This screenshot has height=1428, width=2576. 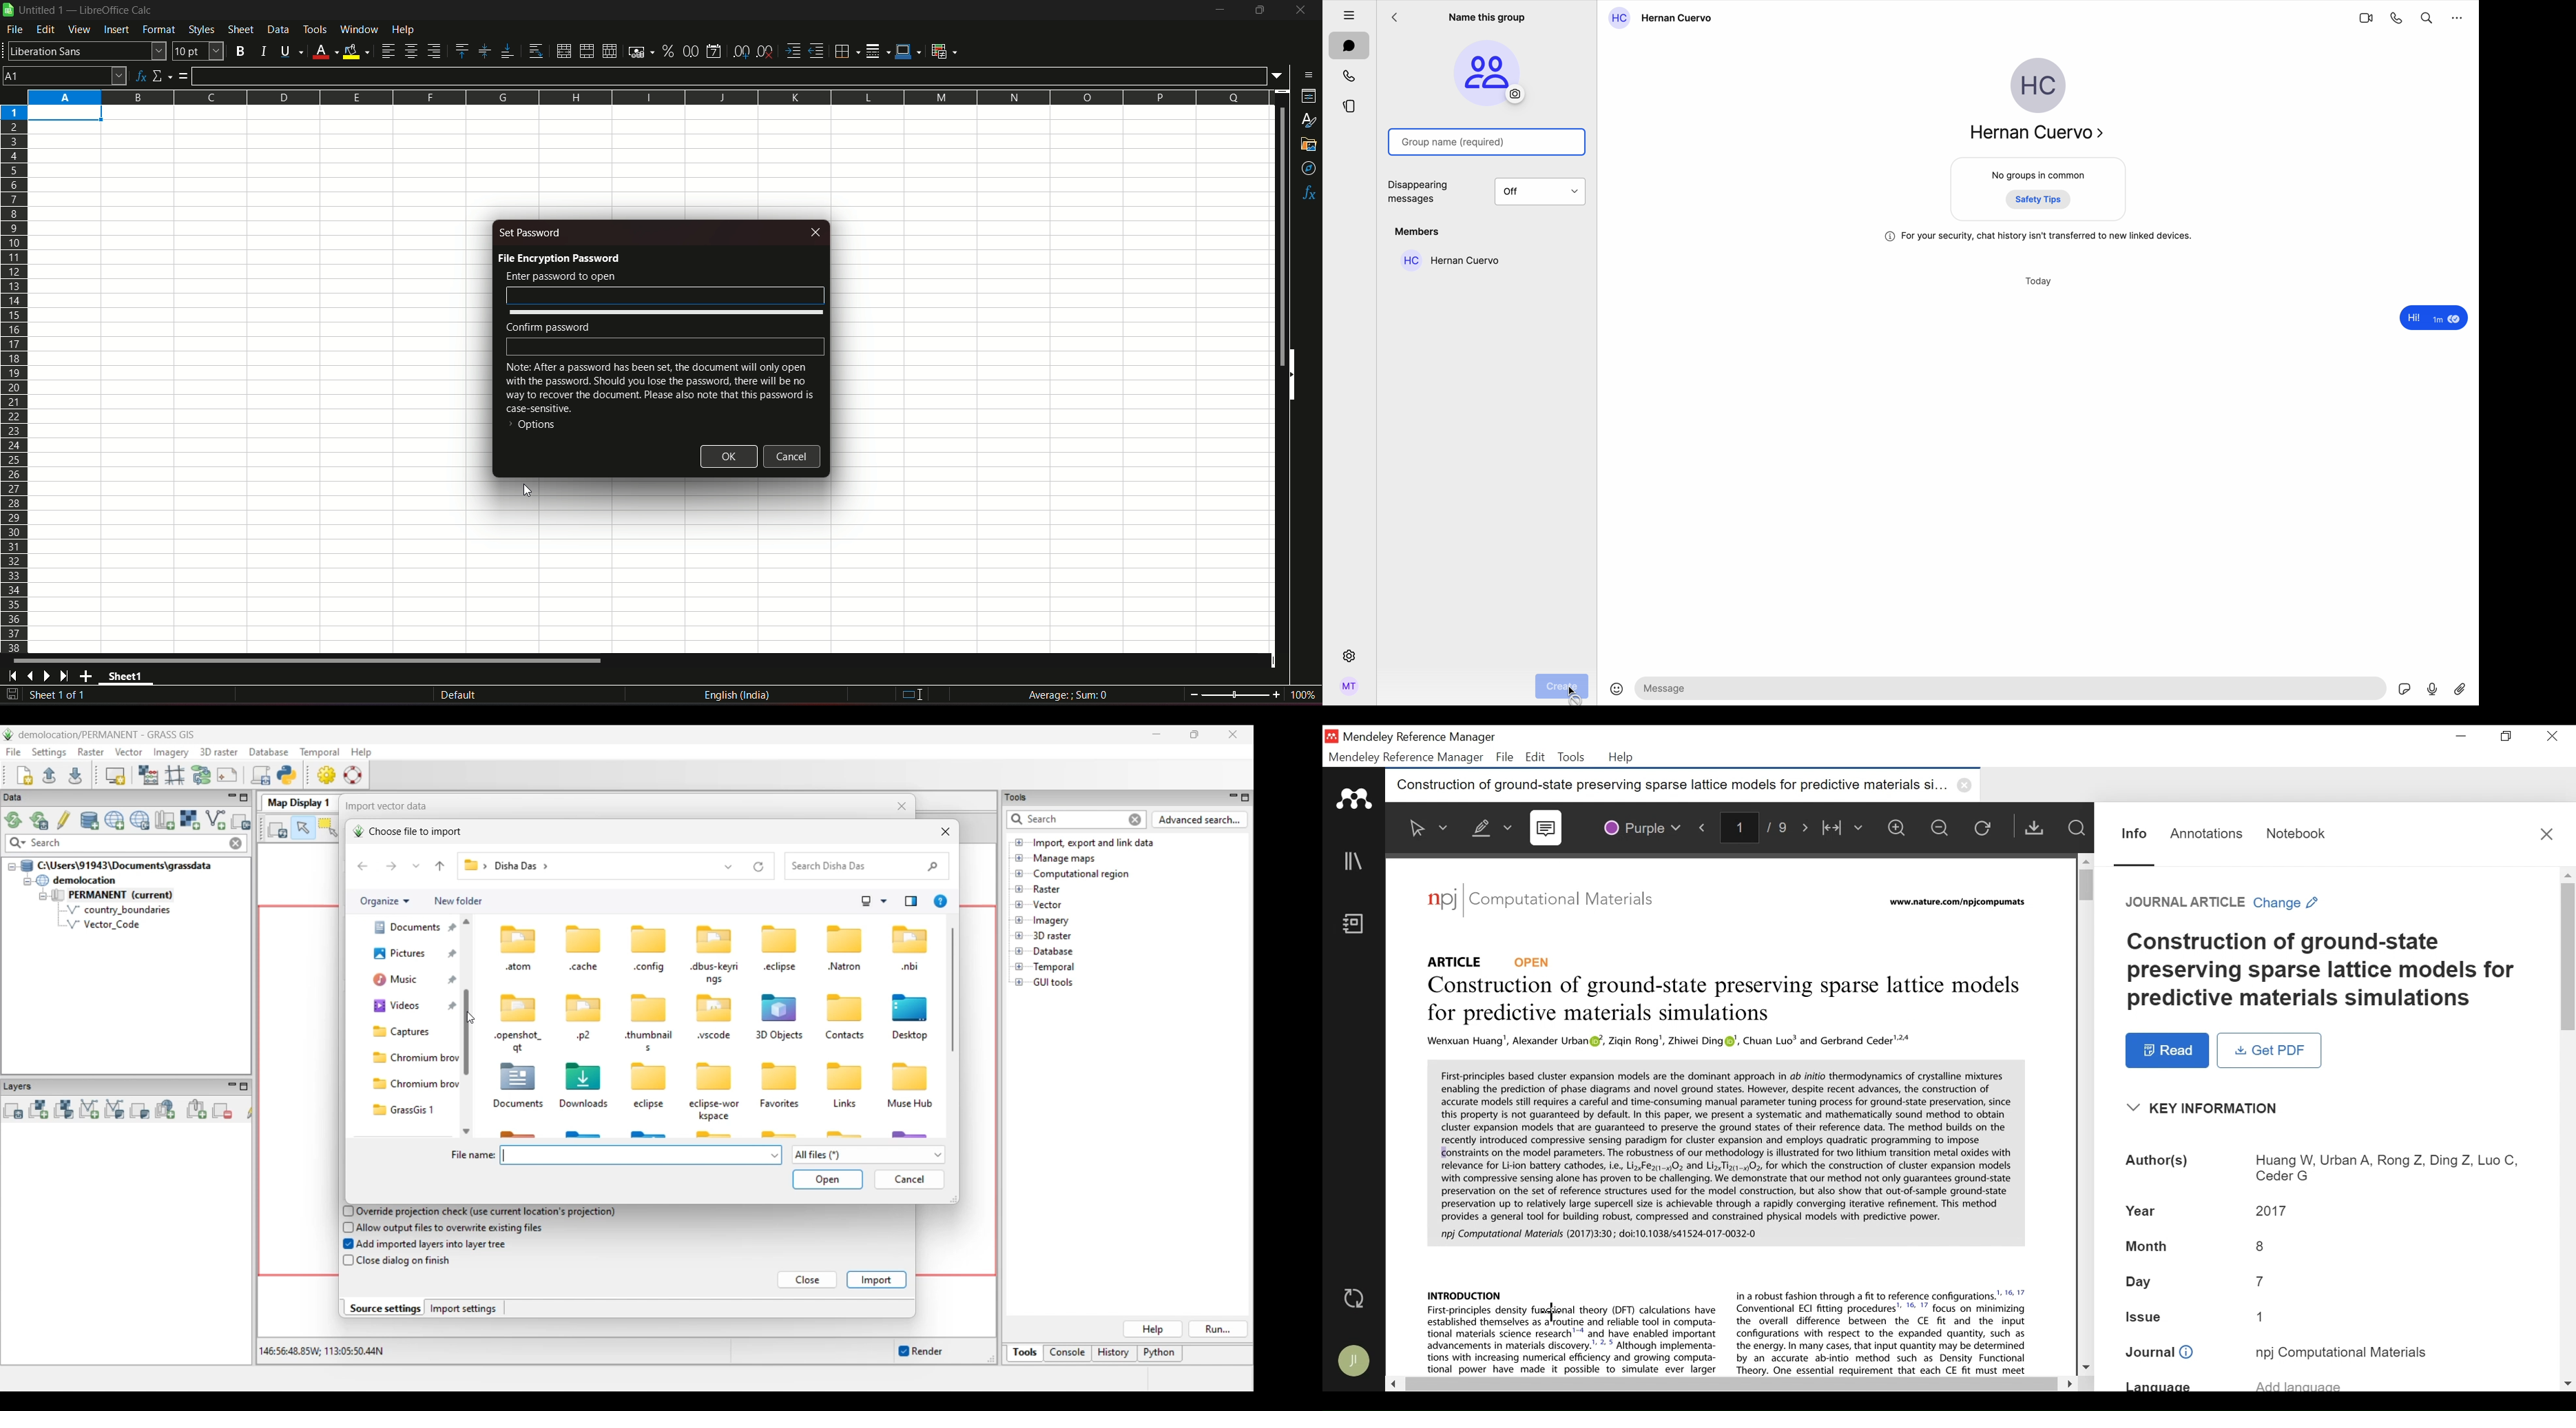 I want to click on expand formula, so click(x=1278, y=76).